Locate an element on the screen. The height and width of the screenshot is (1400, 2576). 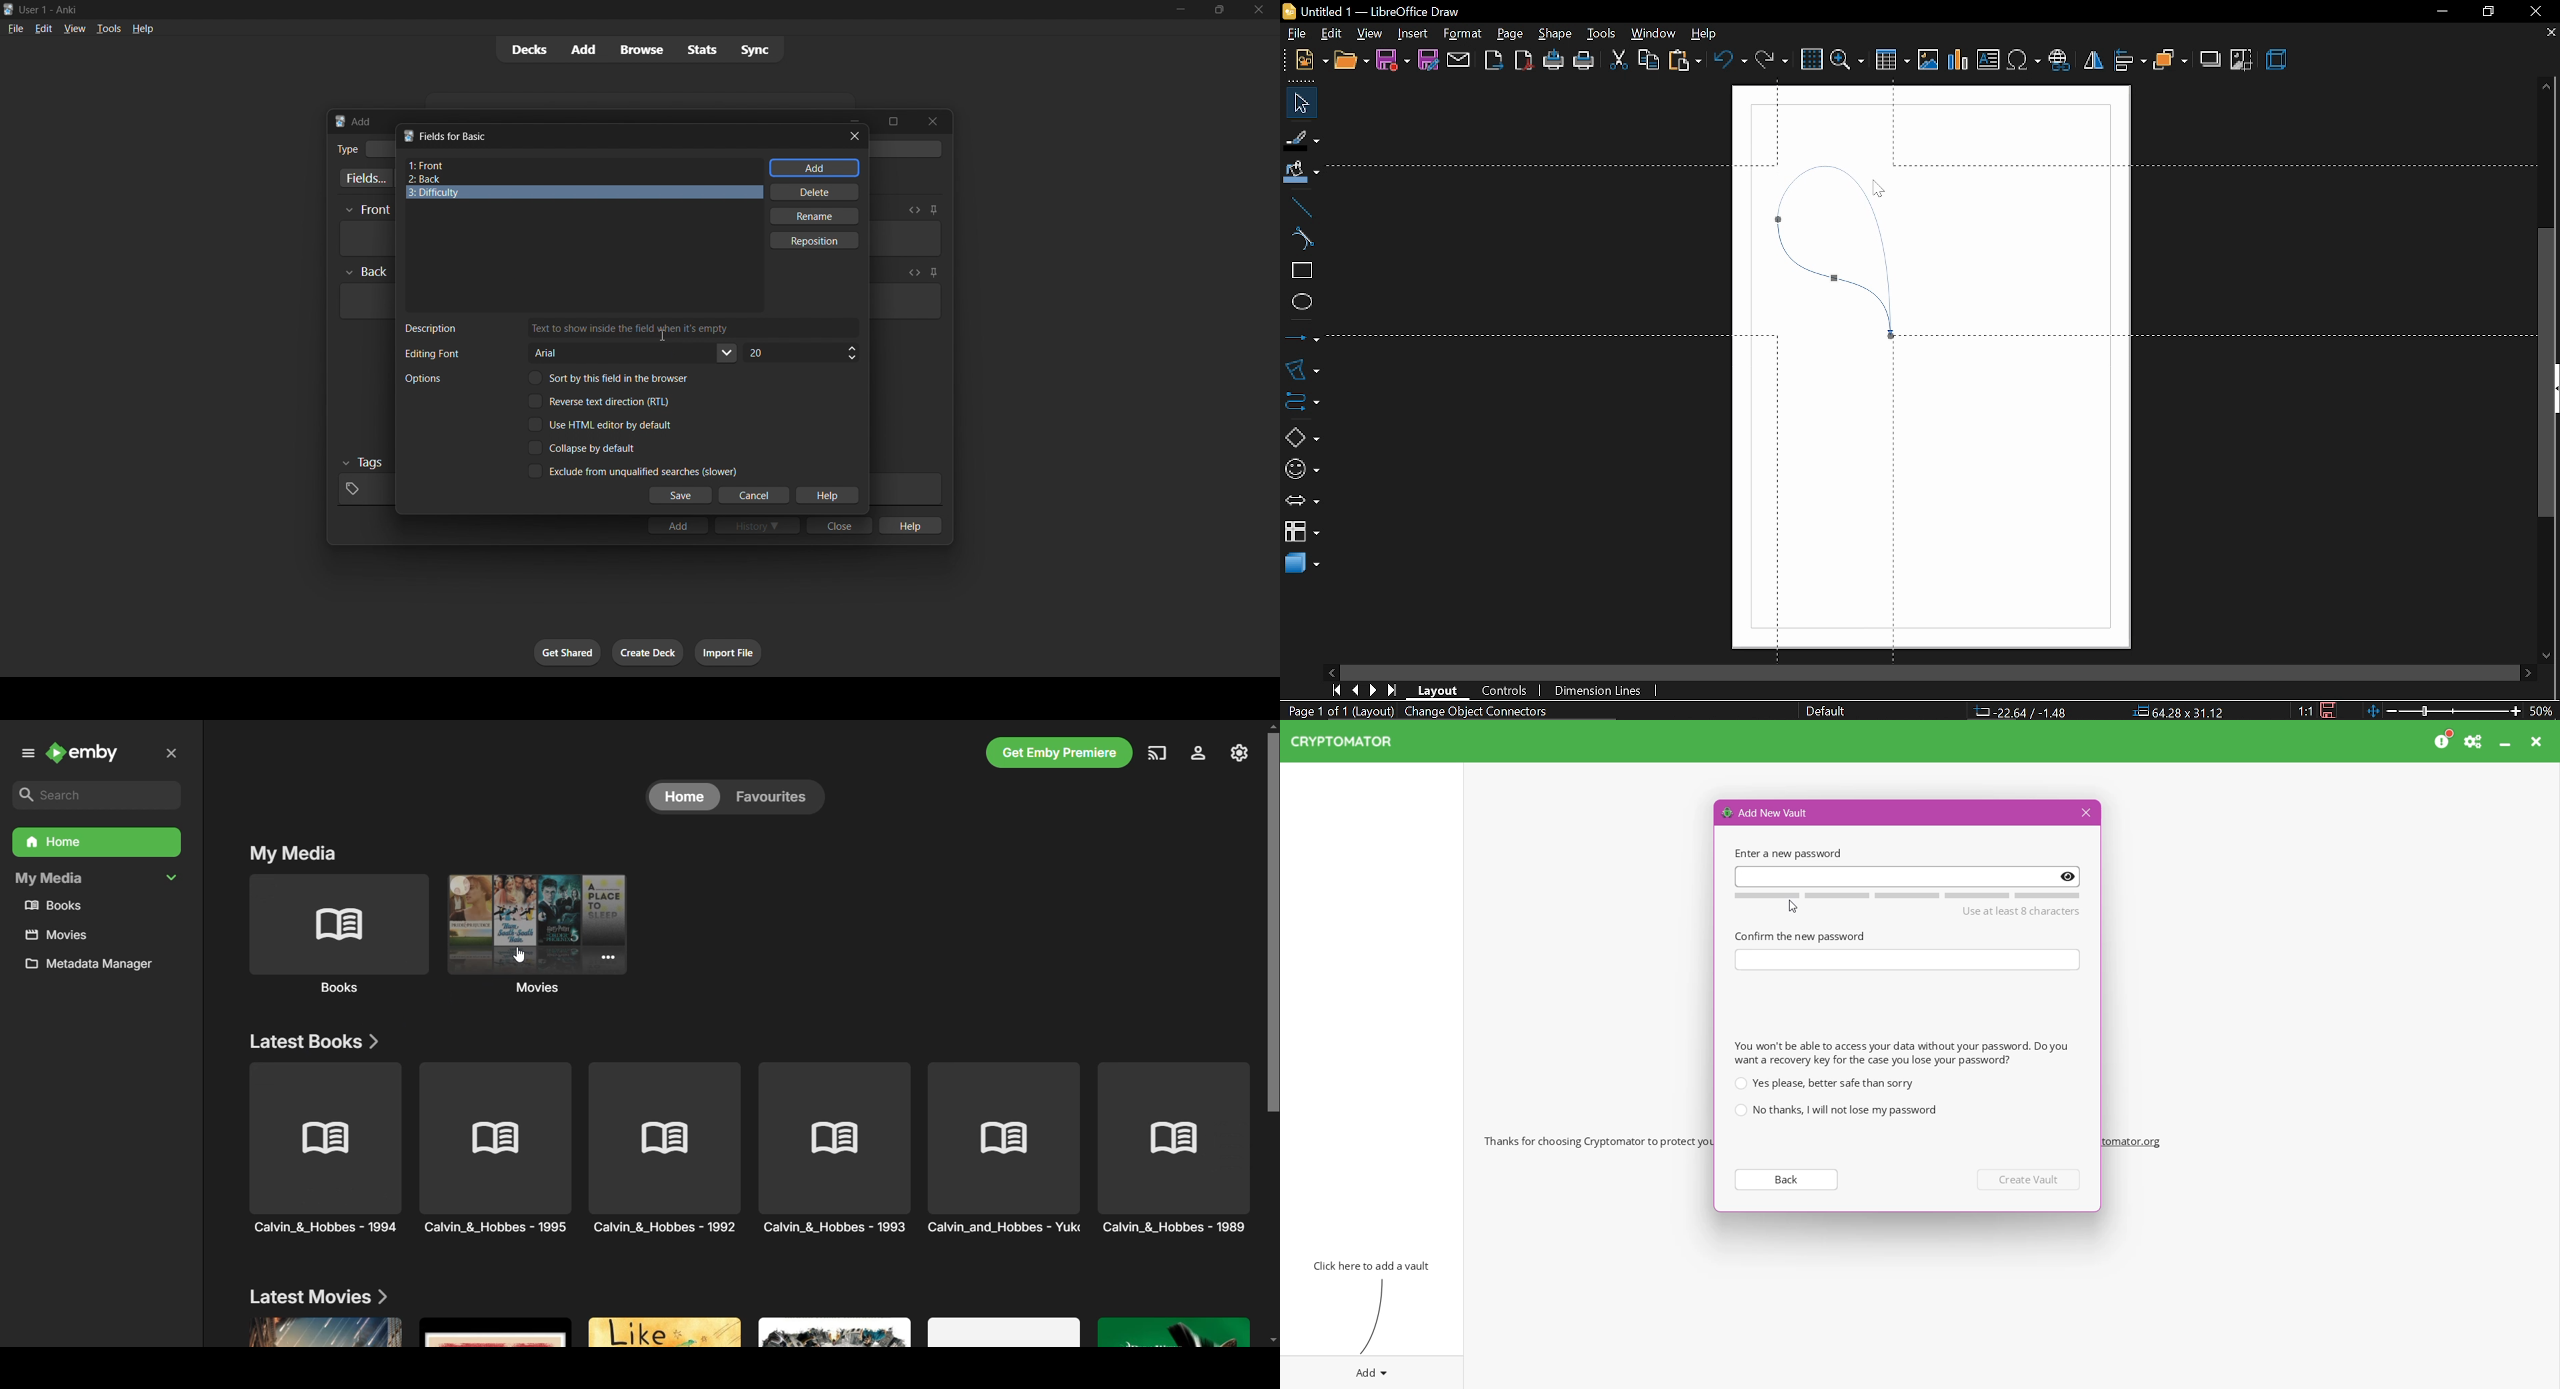
3d shapes is located at coordinates (1301, 566).